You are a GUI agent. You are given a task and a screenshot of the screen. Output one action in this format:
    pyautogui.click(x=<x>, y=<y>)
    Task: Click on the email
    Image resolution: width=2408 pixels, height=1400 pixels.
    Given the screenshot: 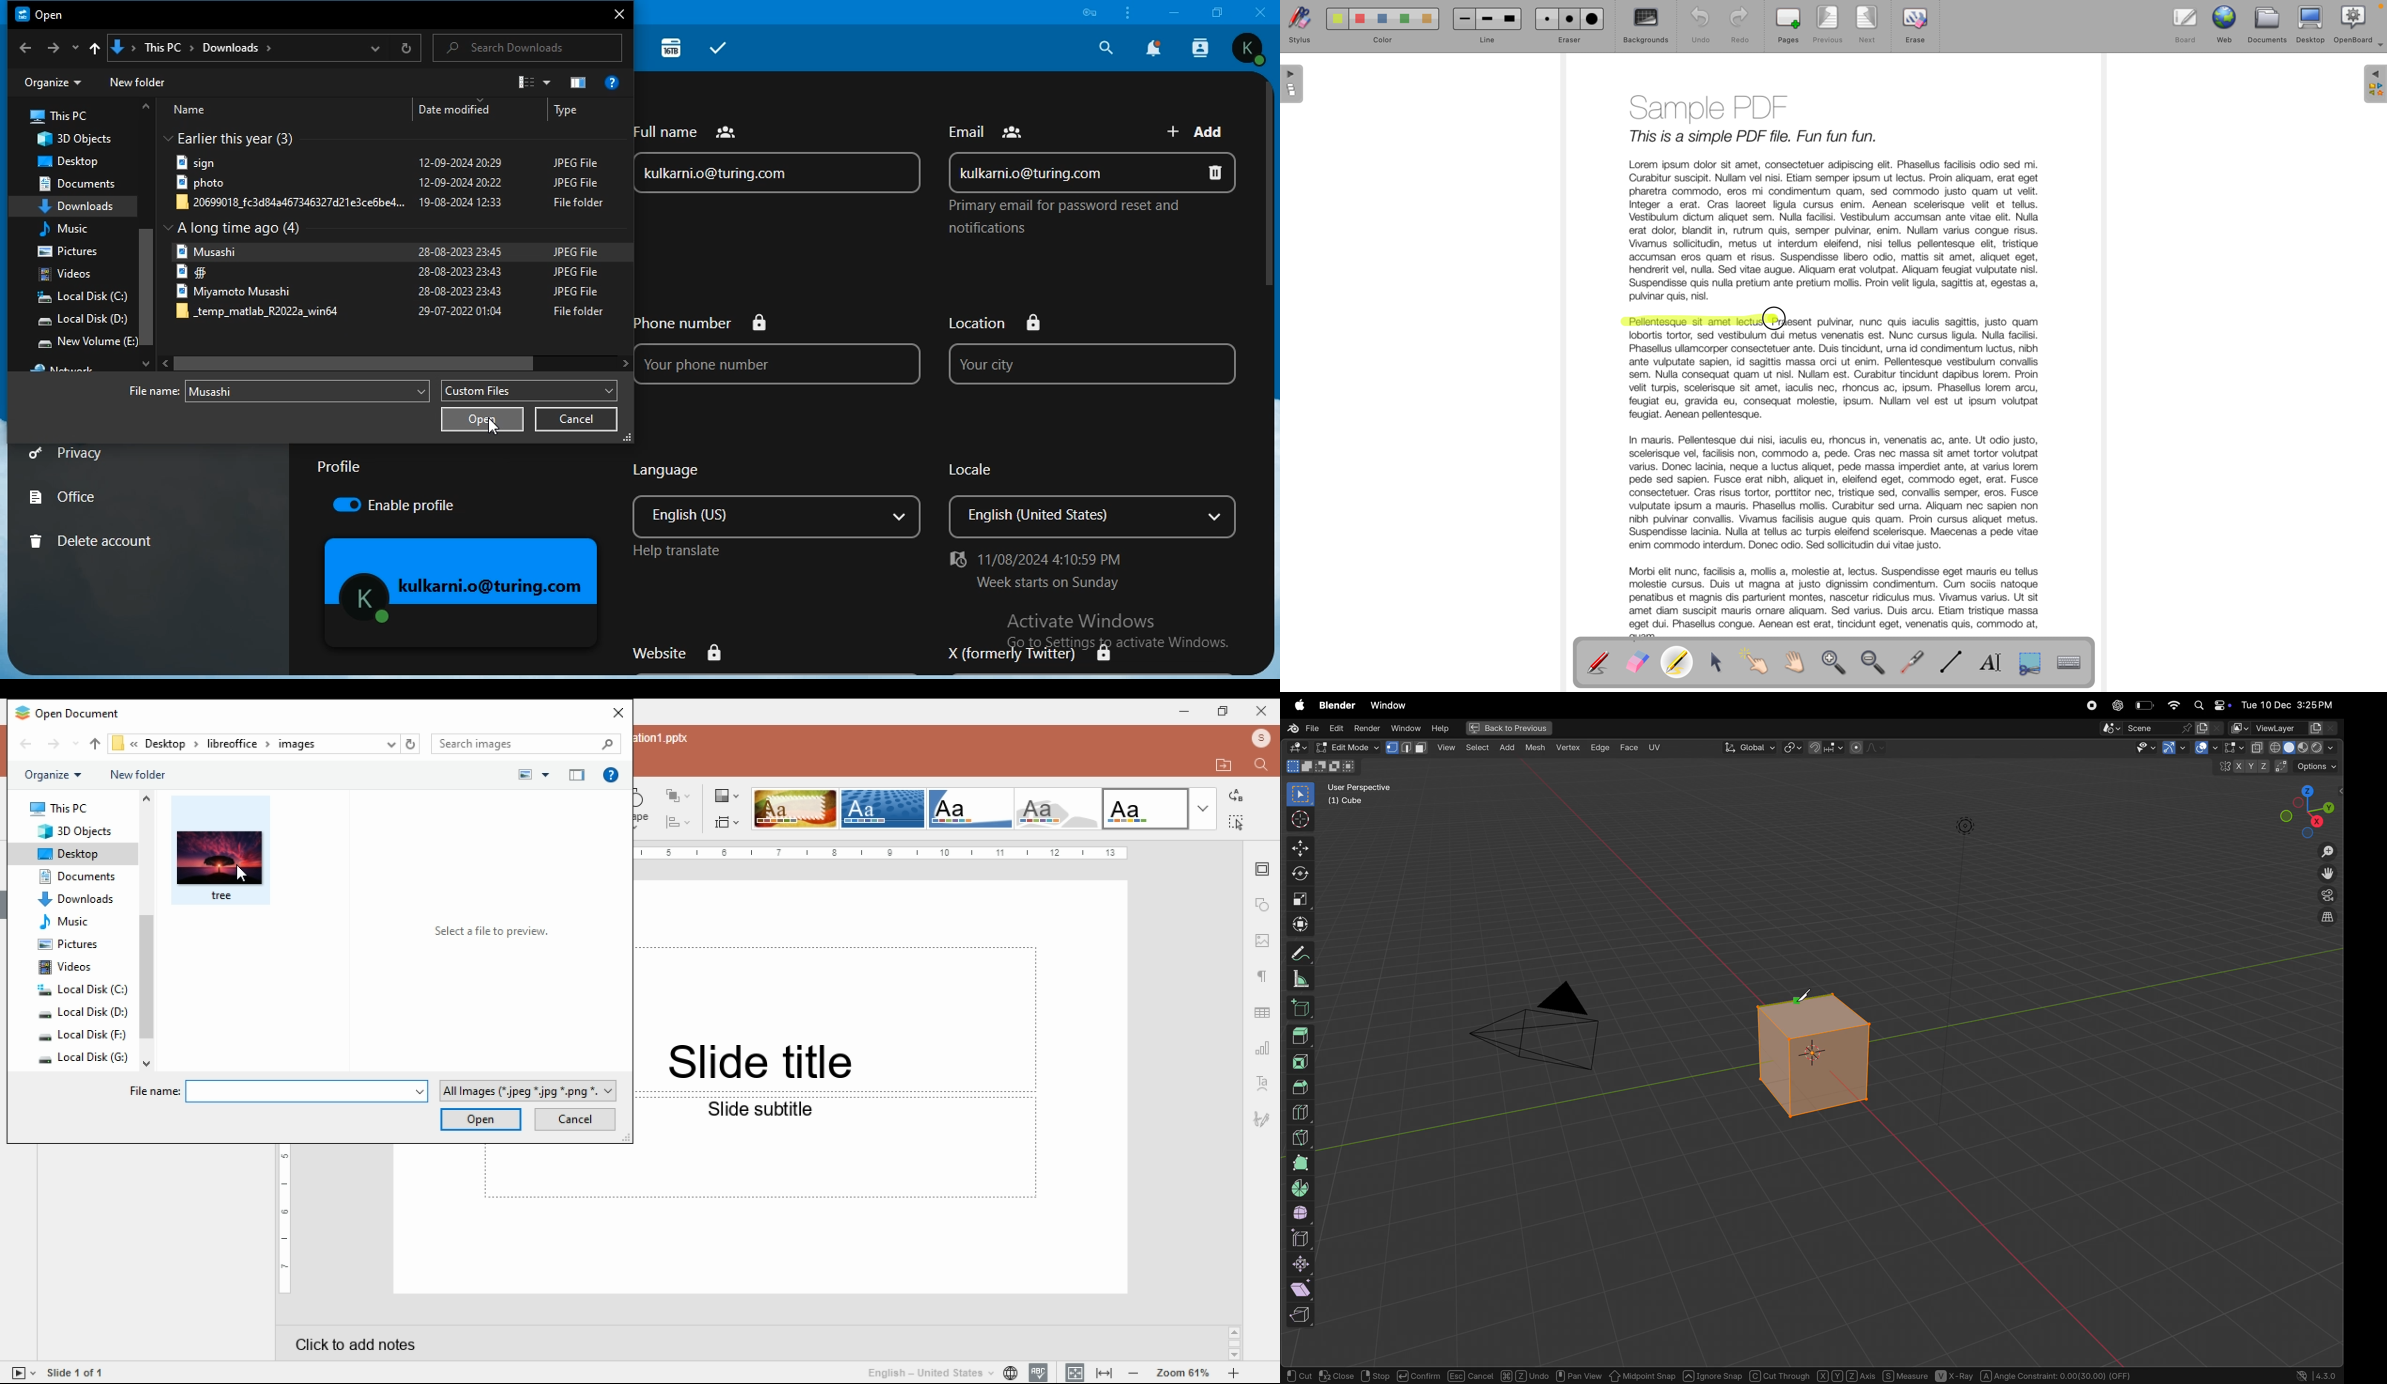 What is the action you would take?
    pyautogui.click(x=1093, y=170)
    